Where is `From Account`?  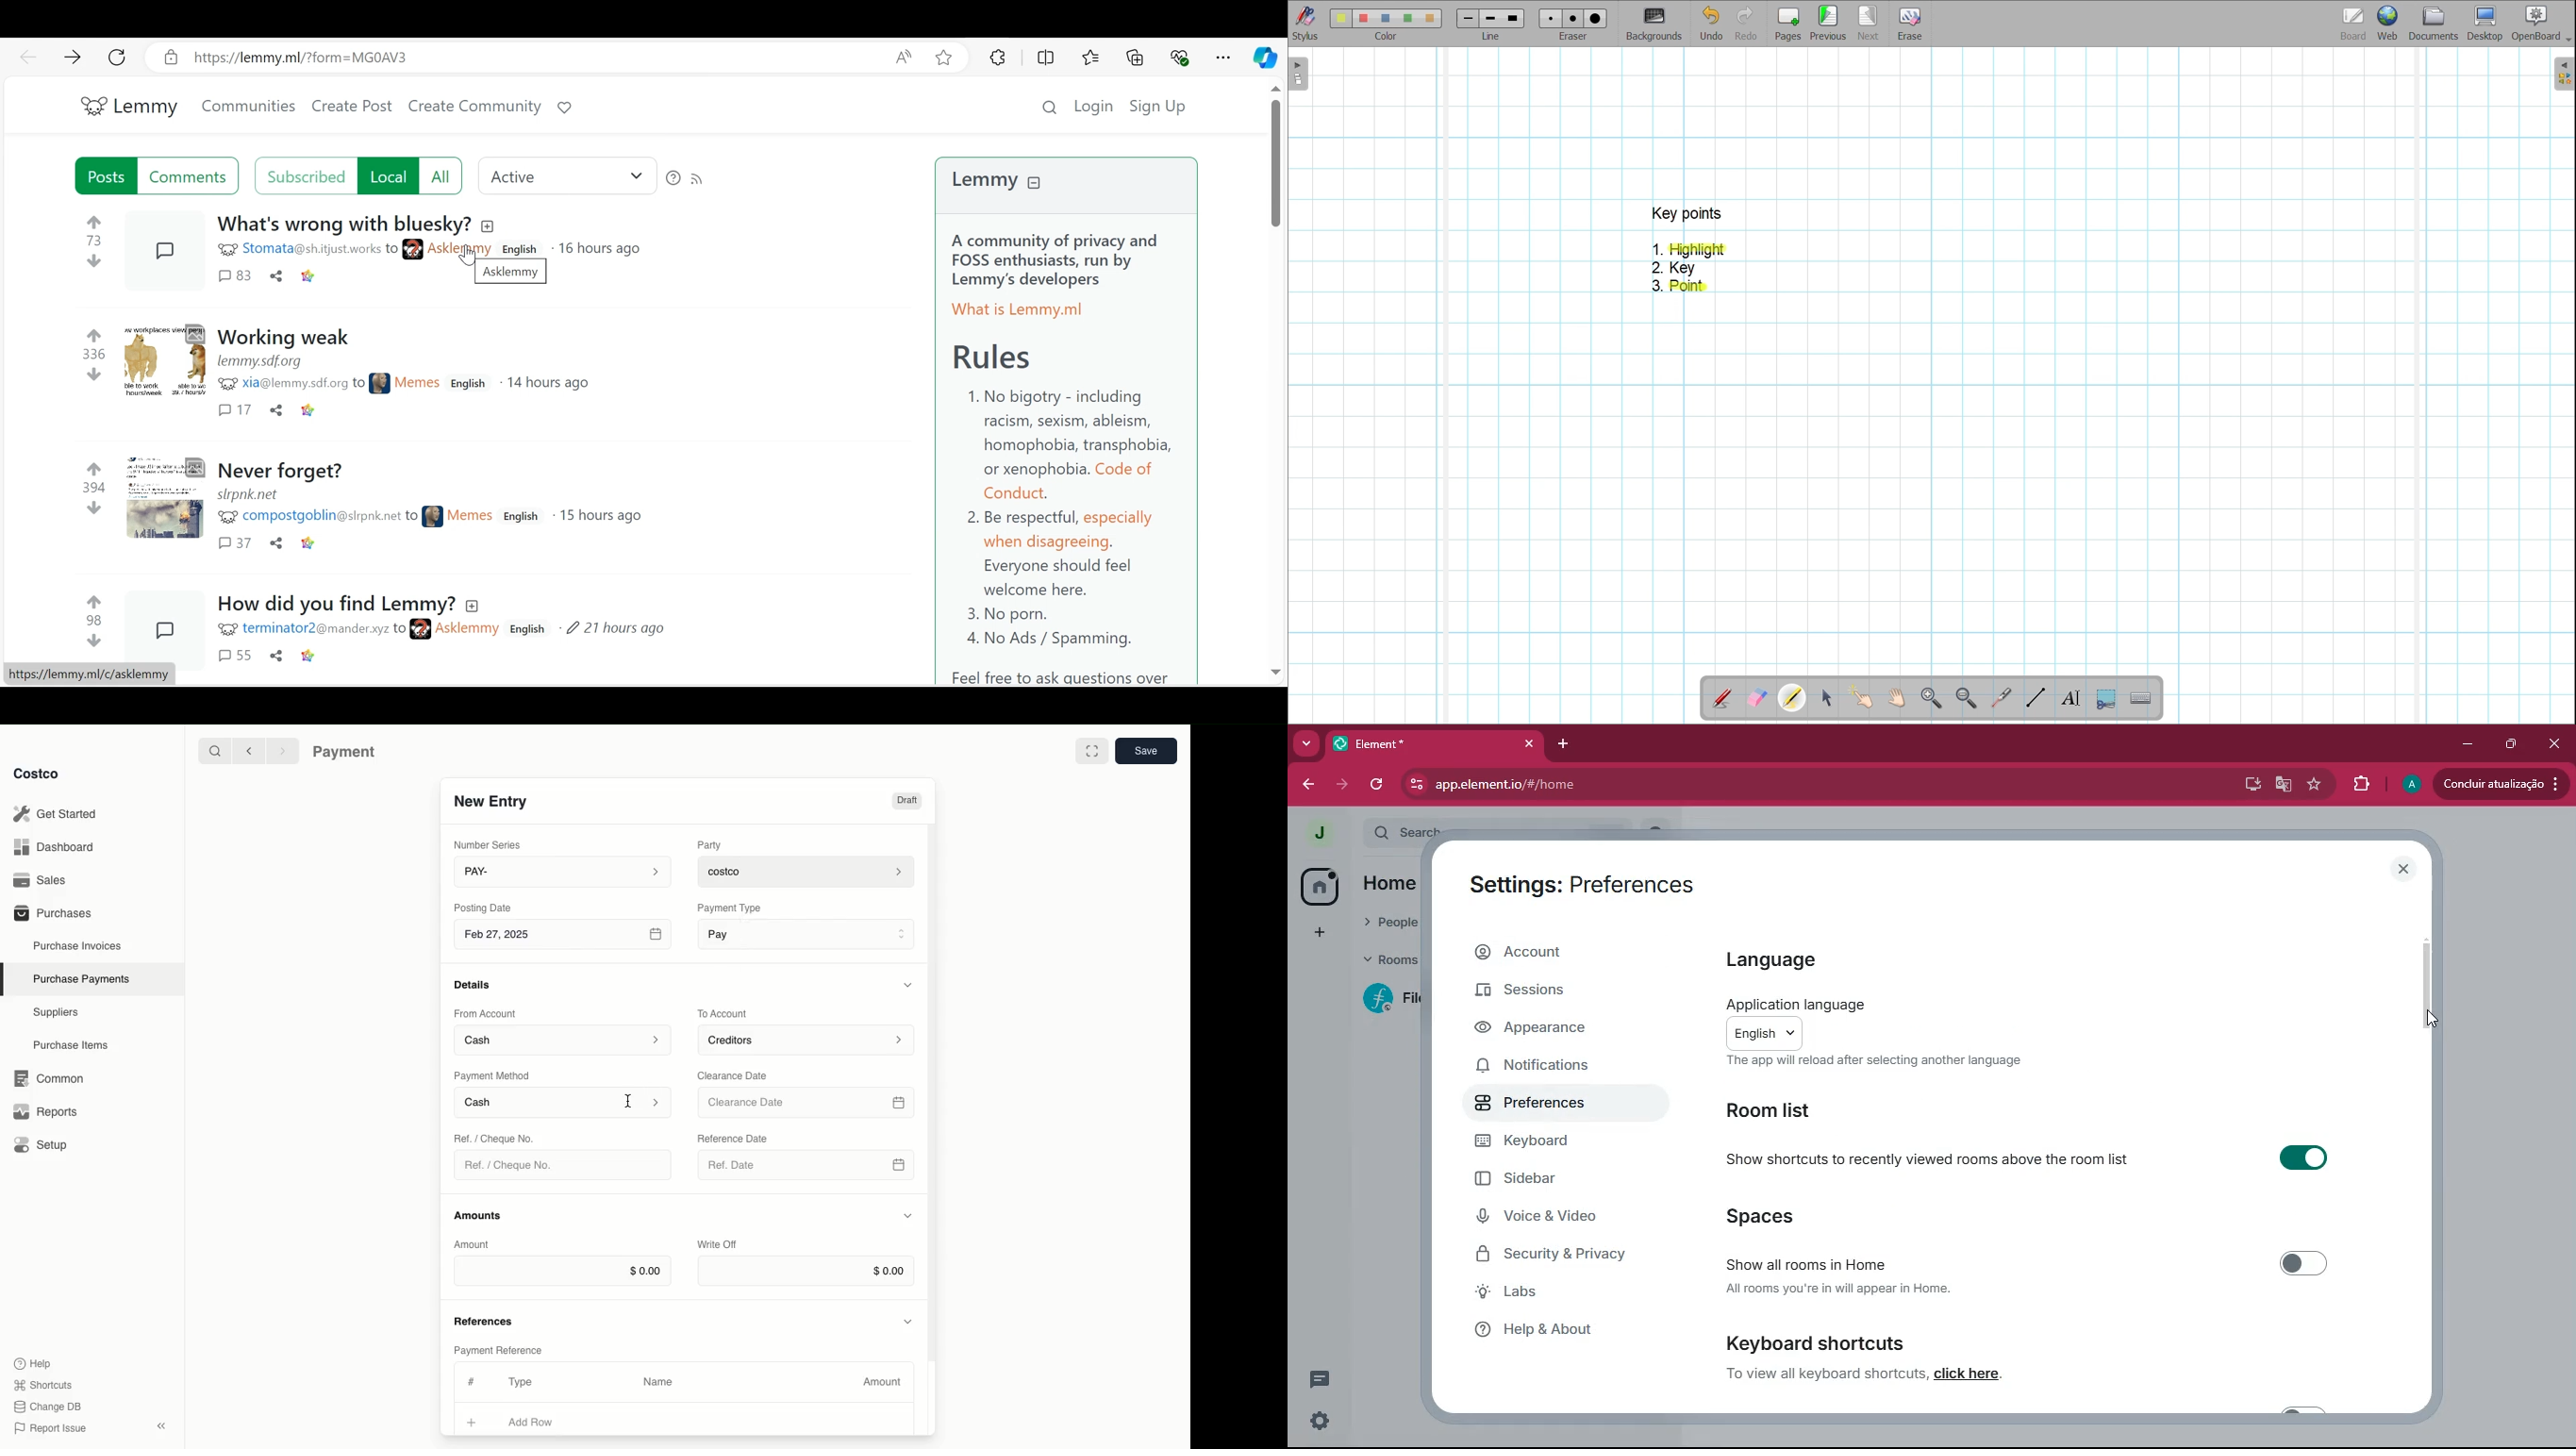 From Account is located at coordinates (485, 1013).